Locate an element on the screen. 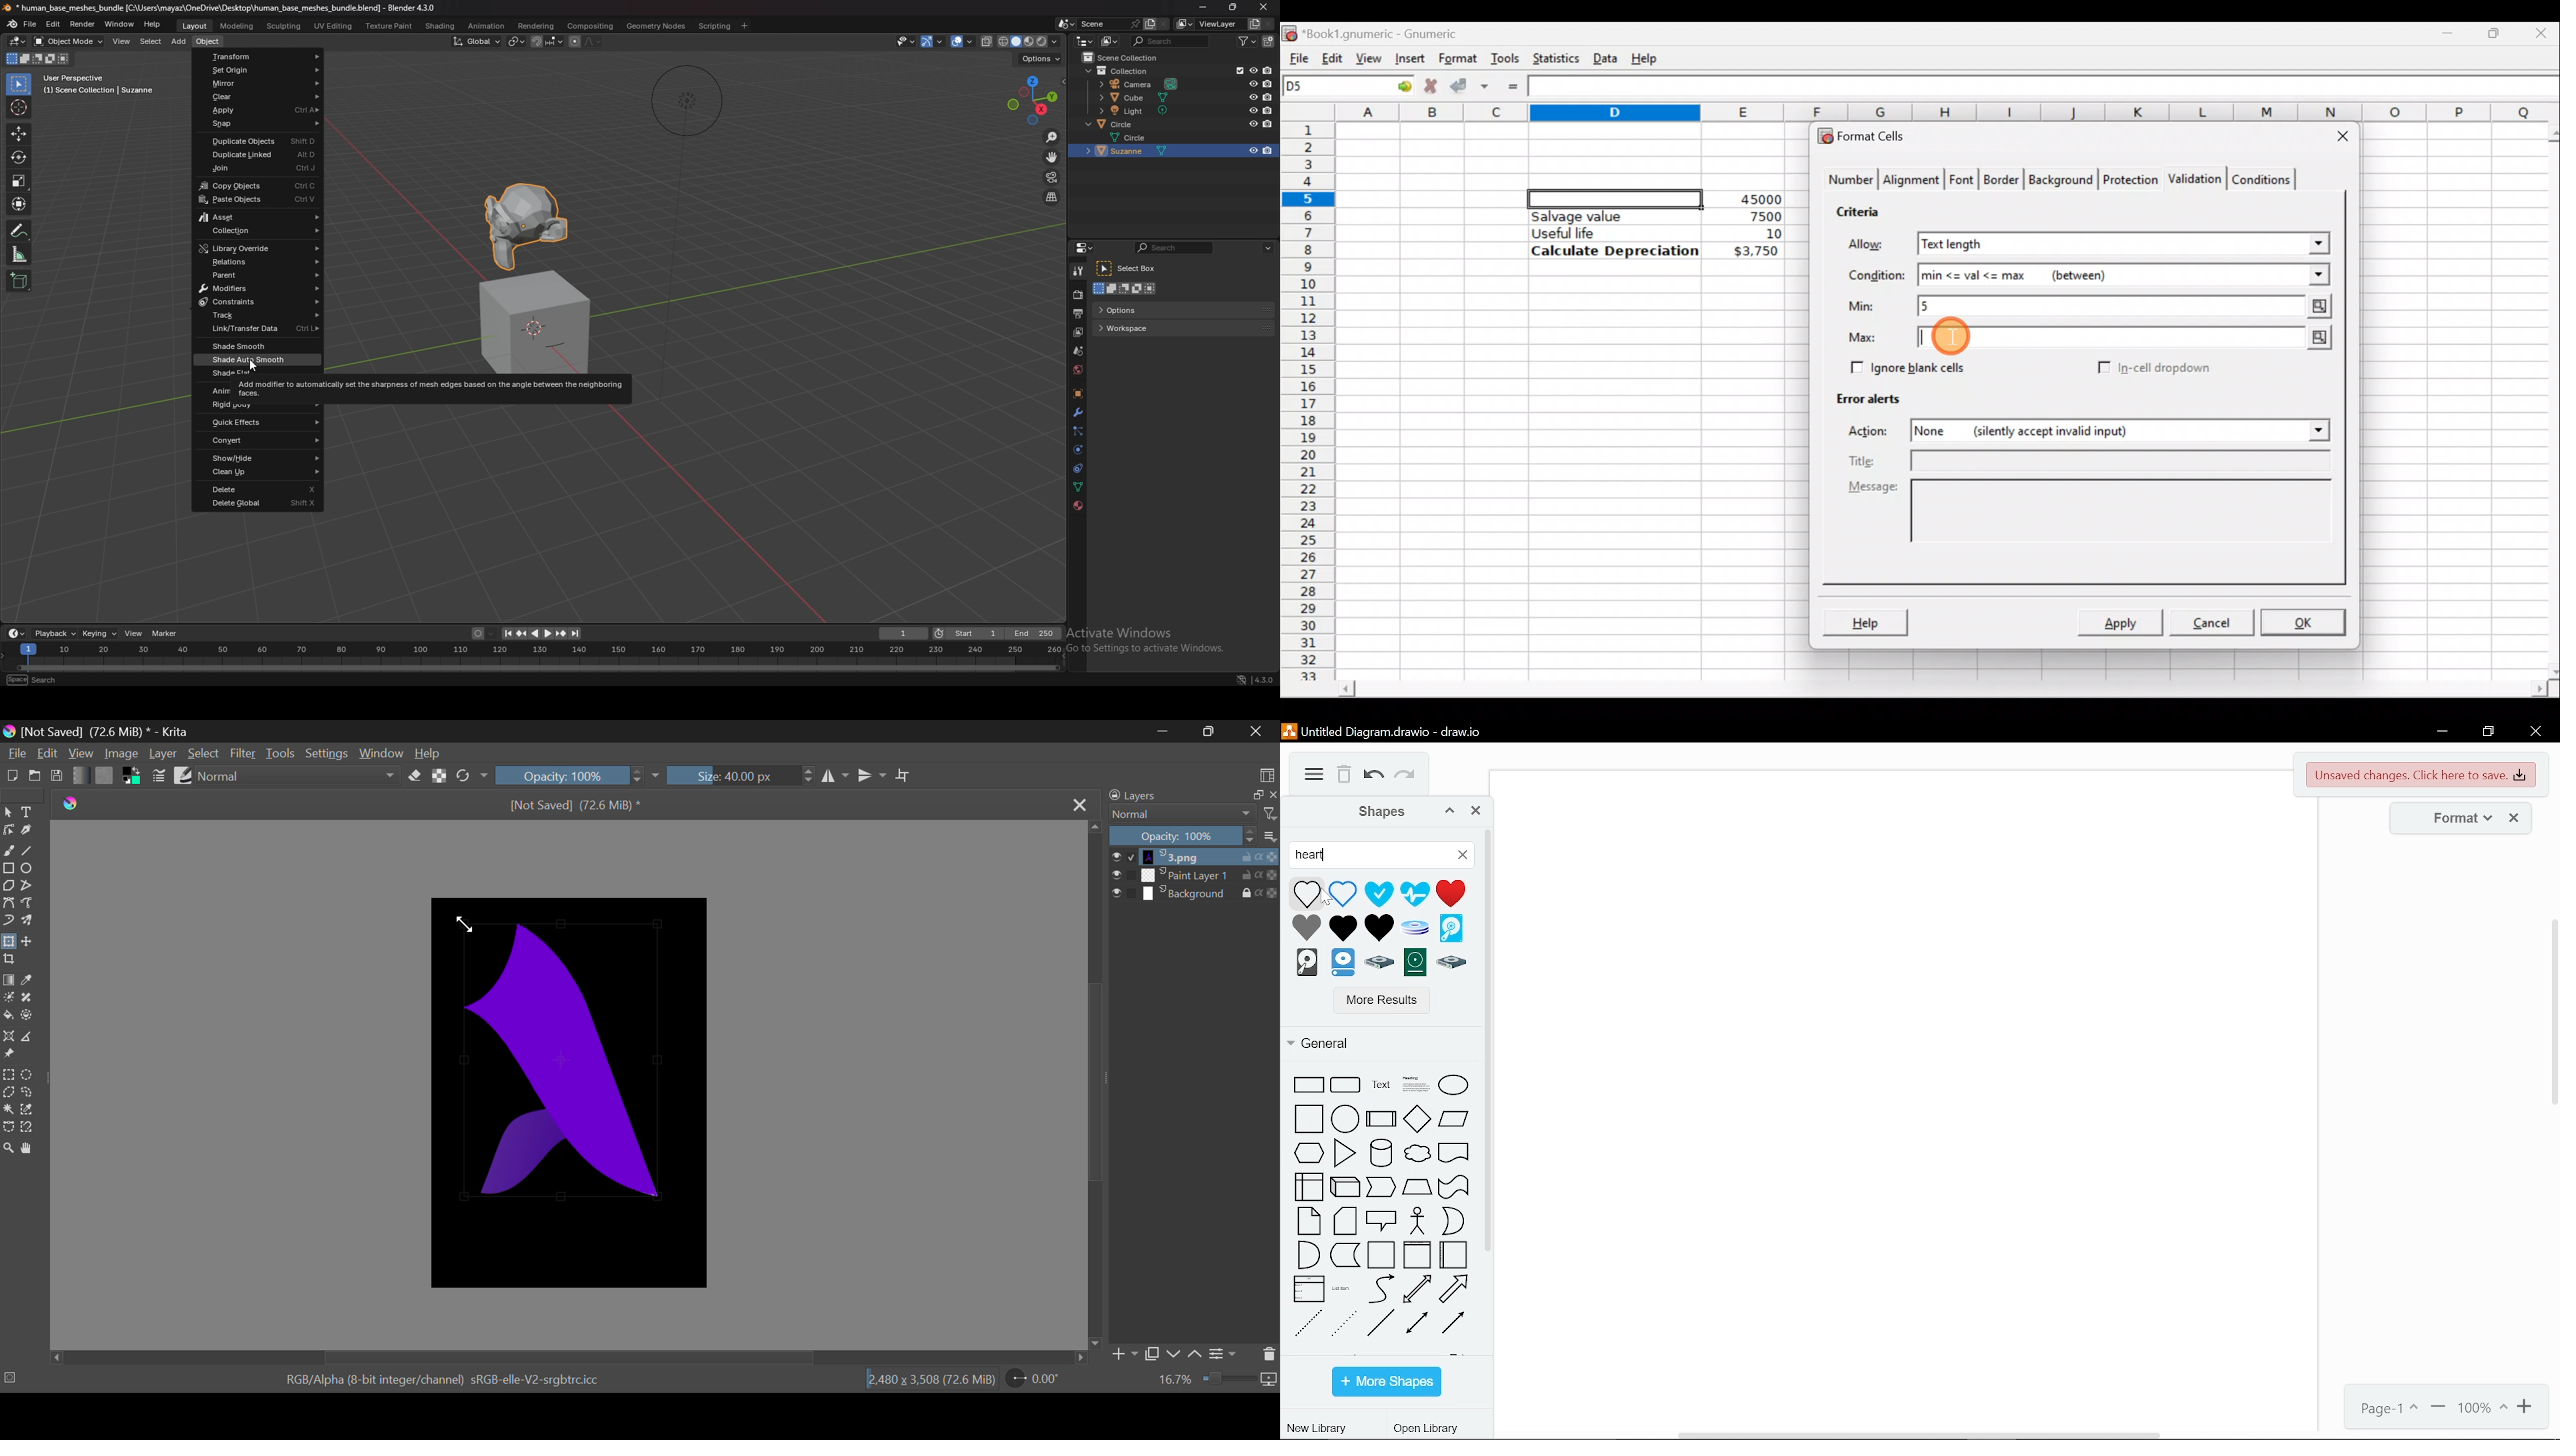 This screenshot has height=1456, width=2576. Apply is located at coordinates (2125, 621).